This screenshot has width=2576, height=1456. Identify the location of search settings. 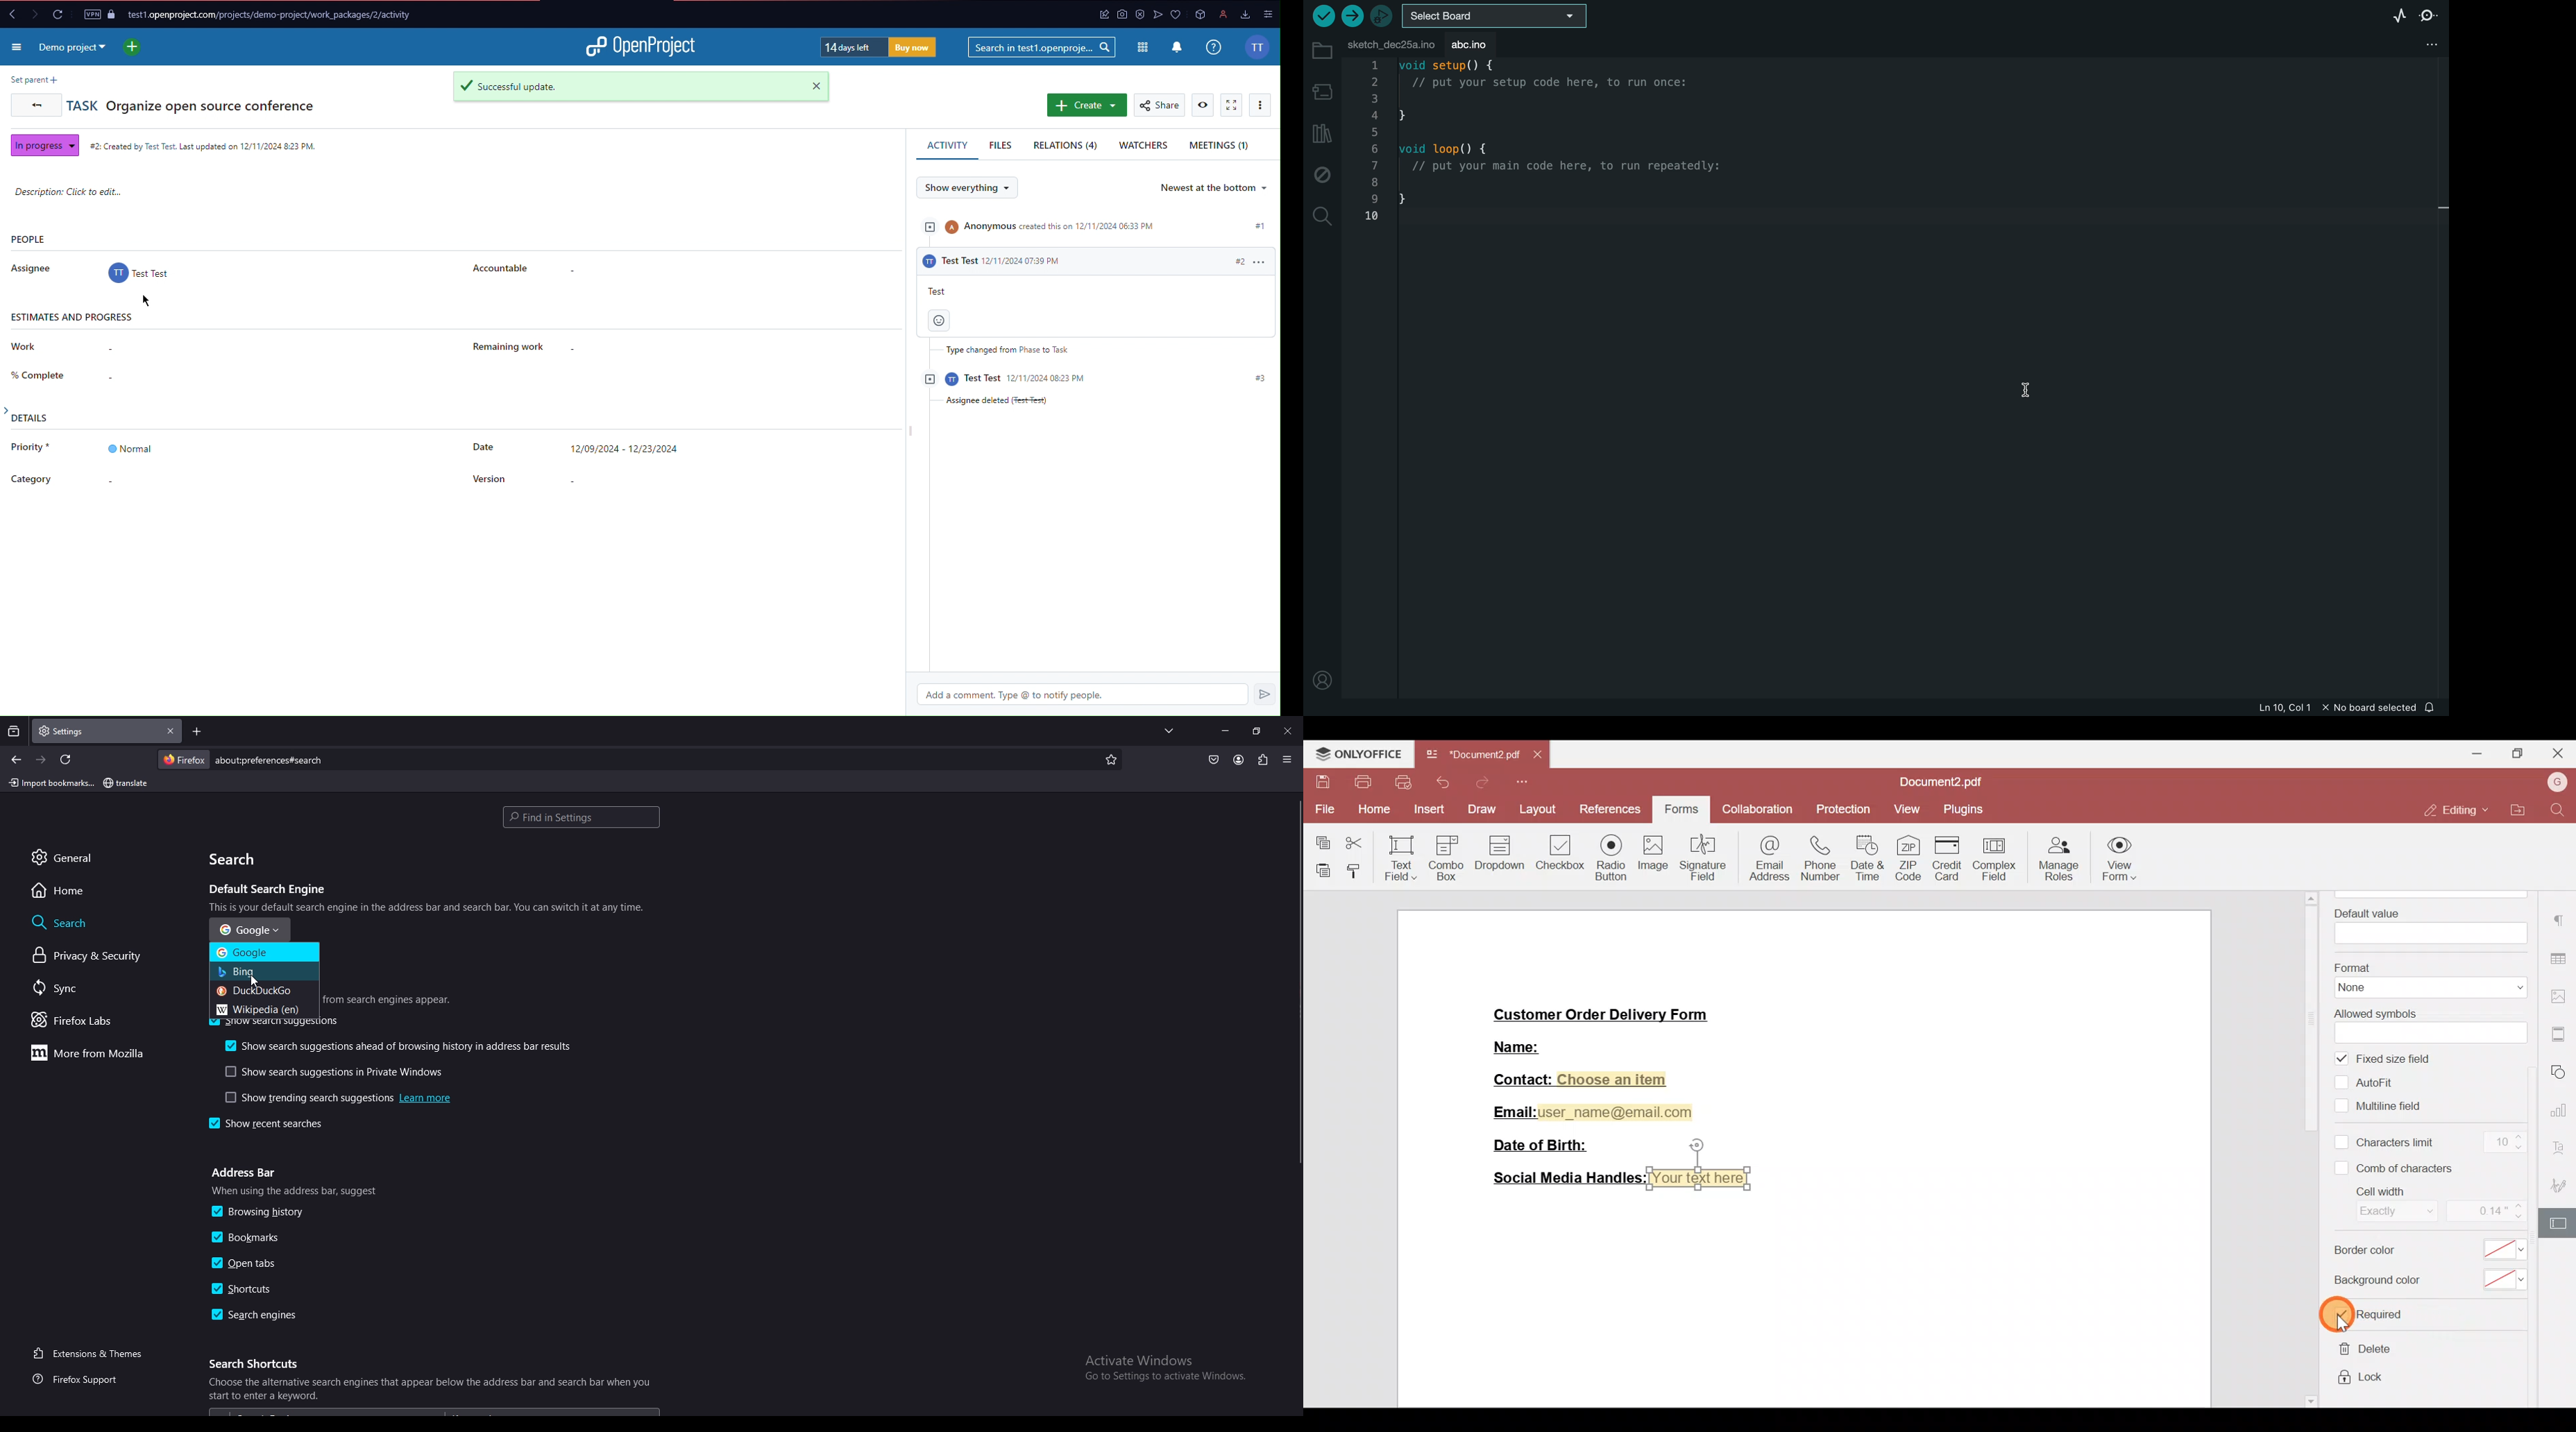
(581, 818).